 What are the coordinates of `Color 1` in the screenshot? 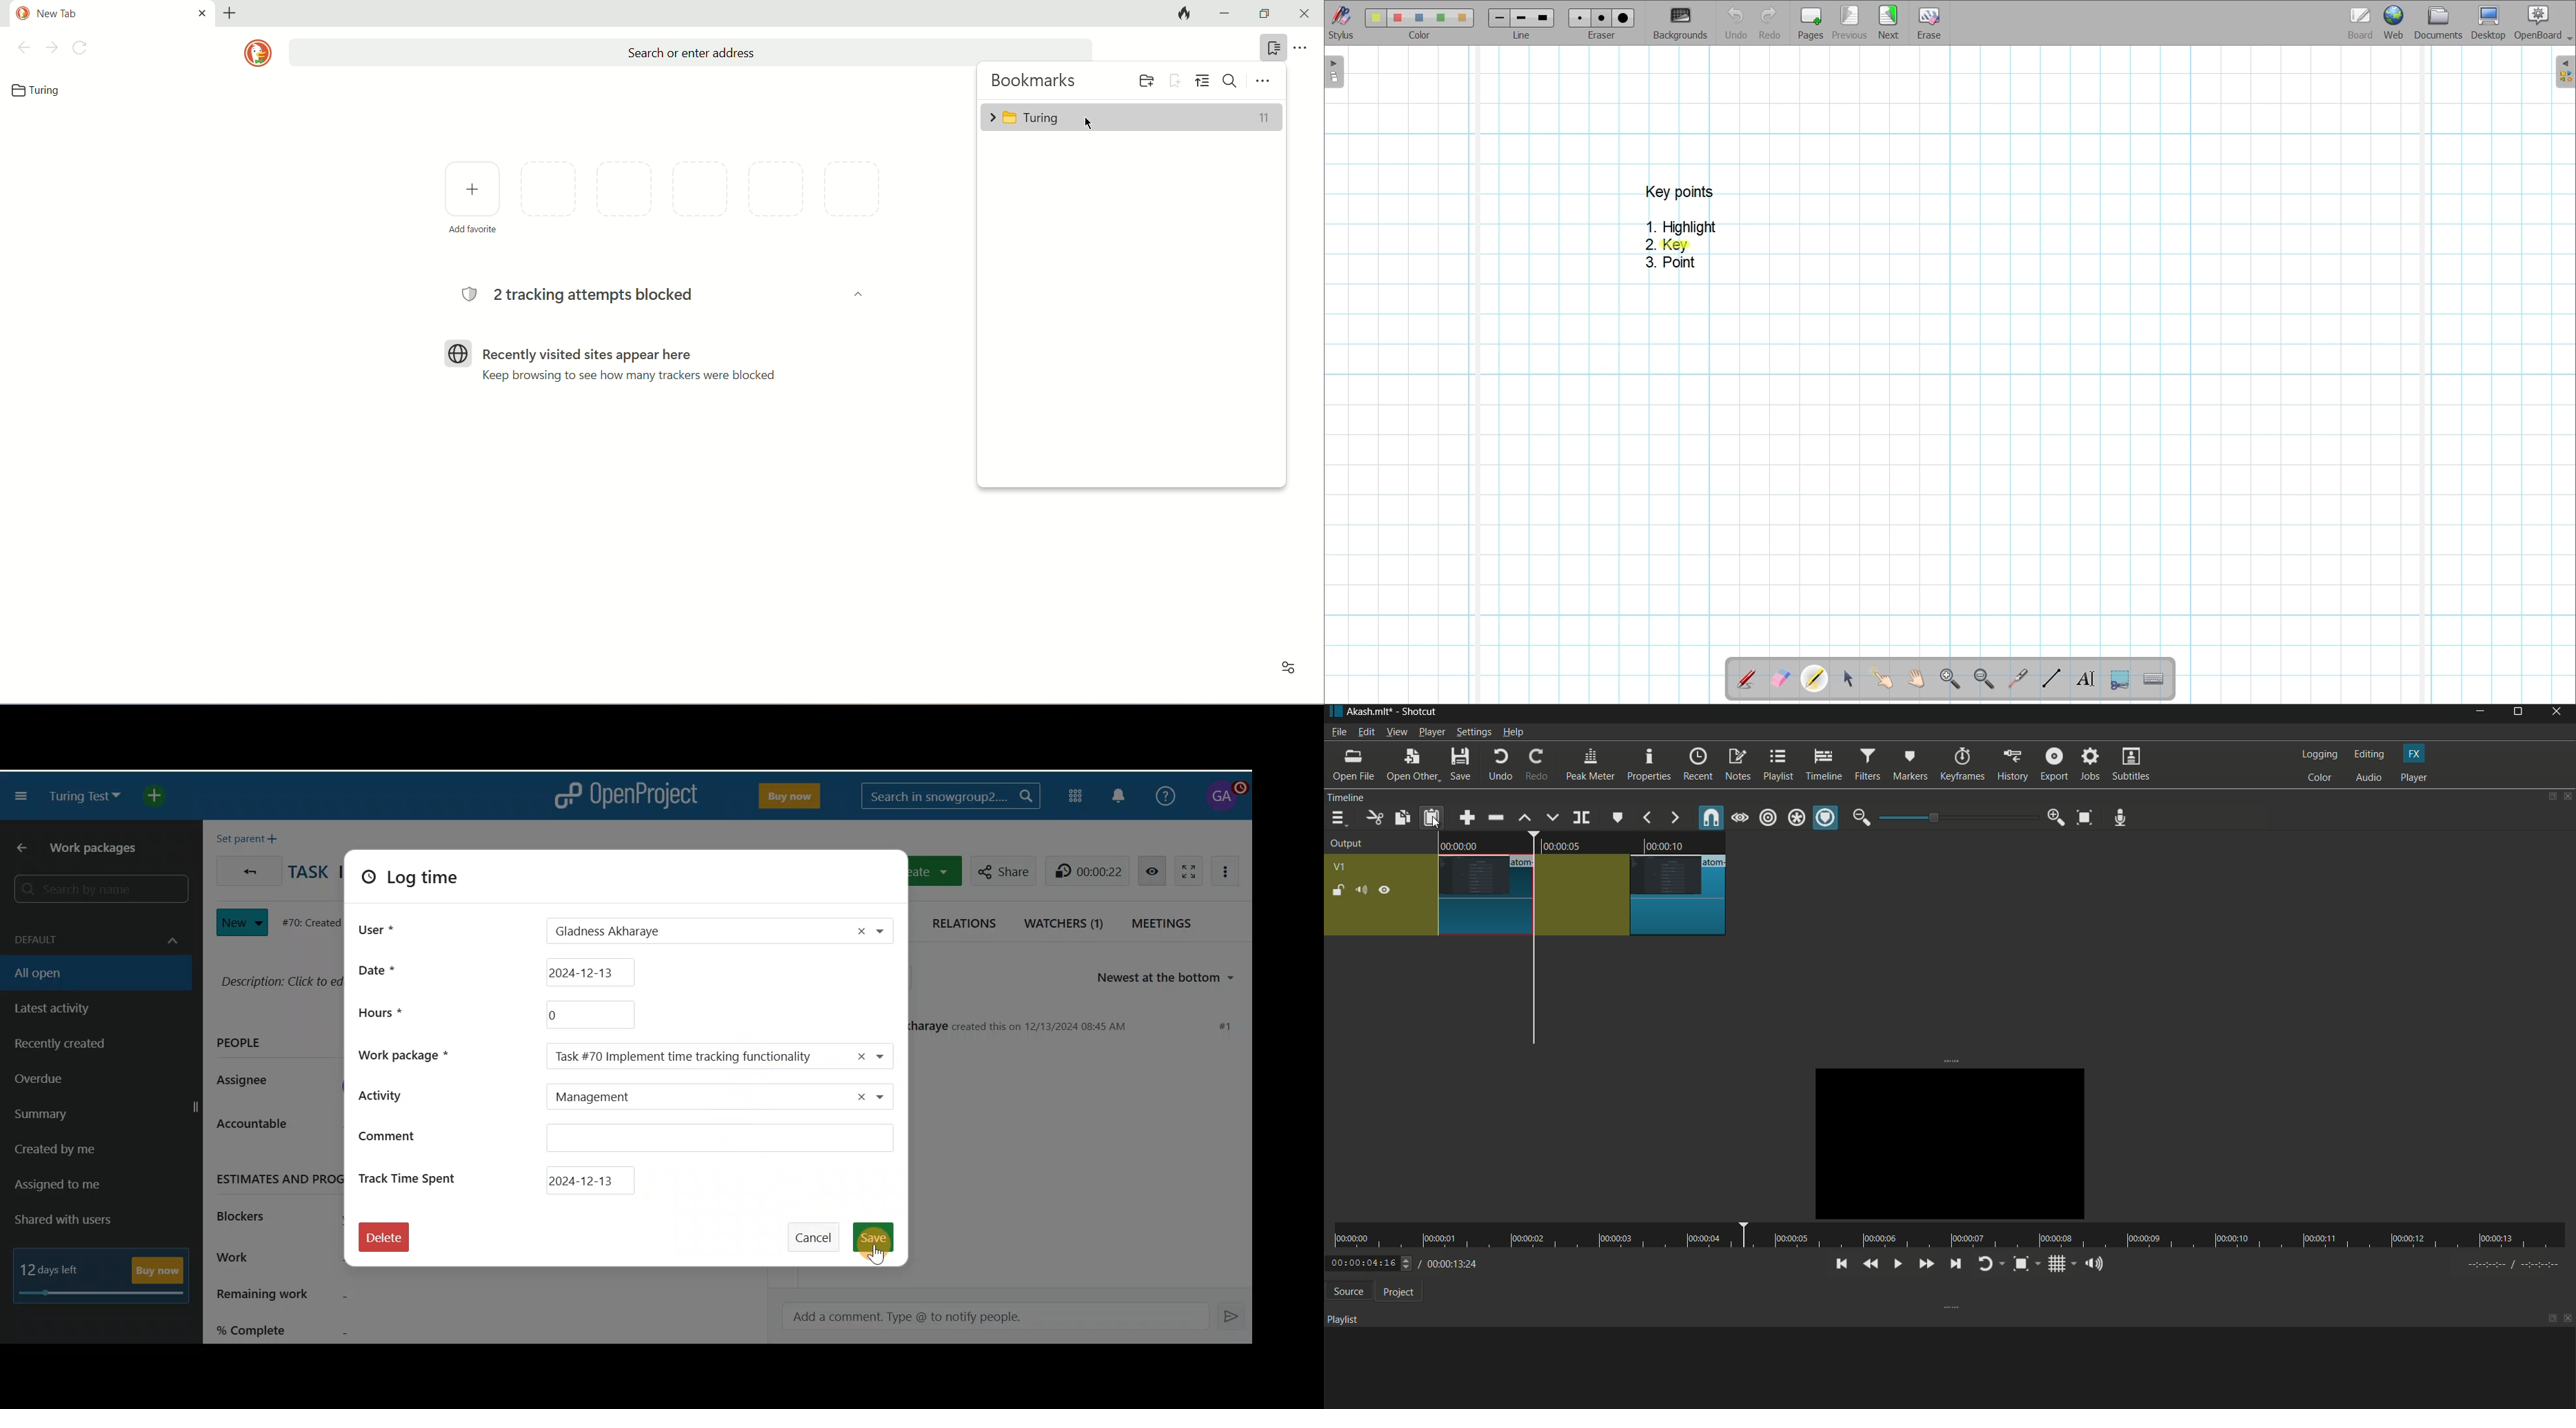 It's located at (1375, 18).